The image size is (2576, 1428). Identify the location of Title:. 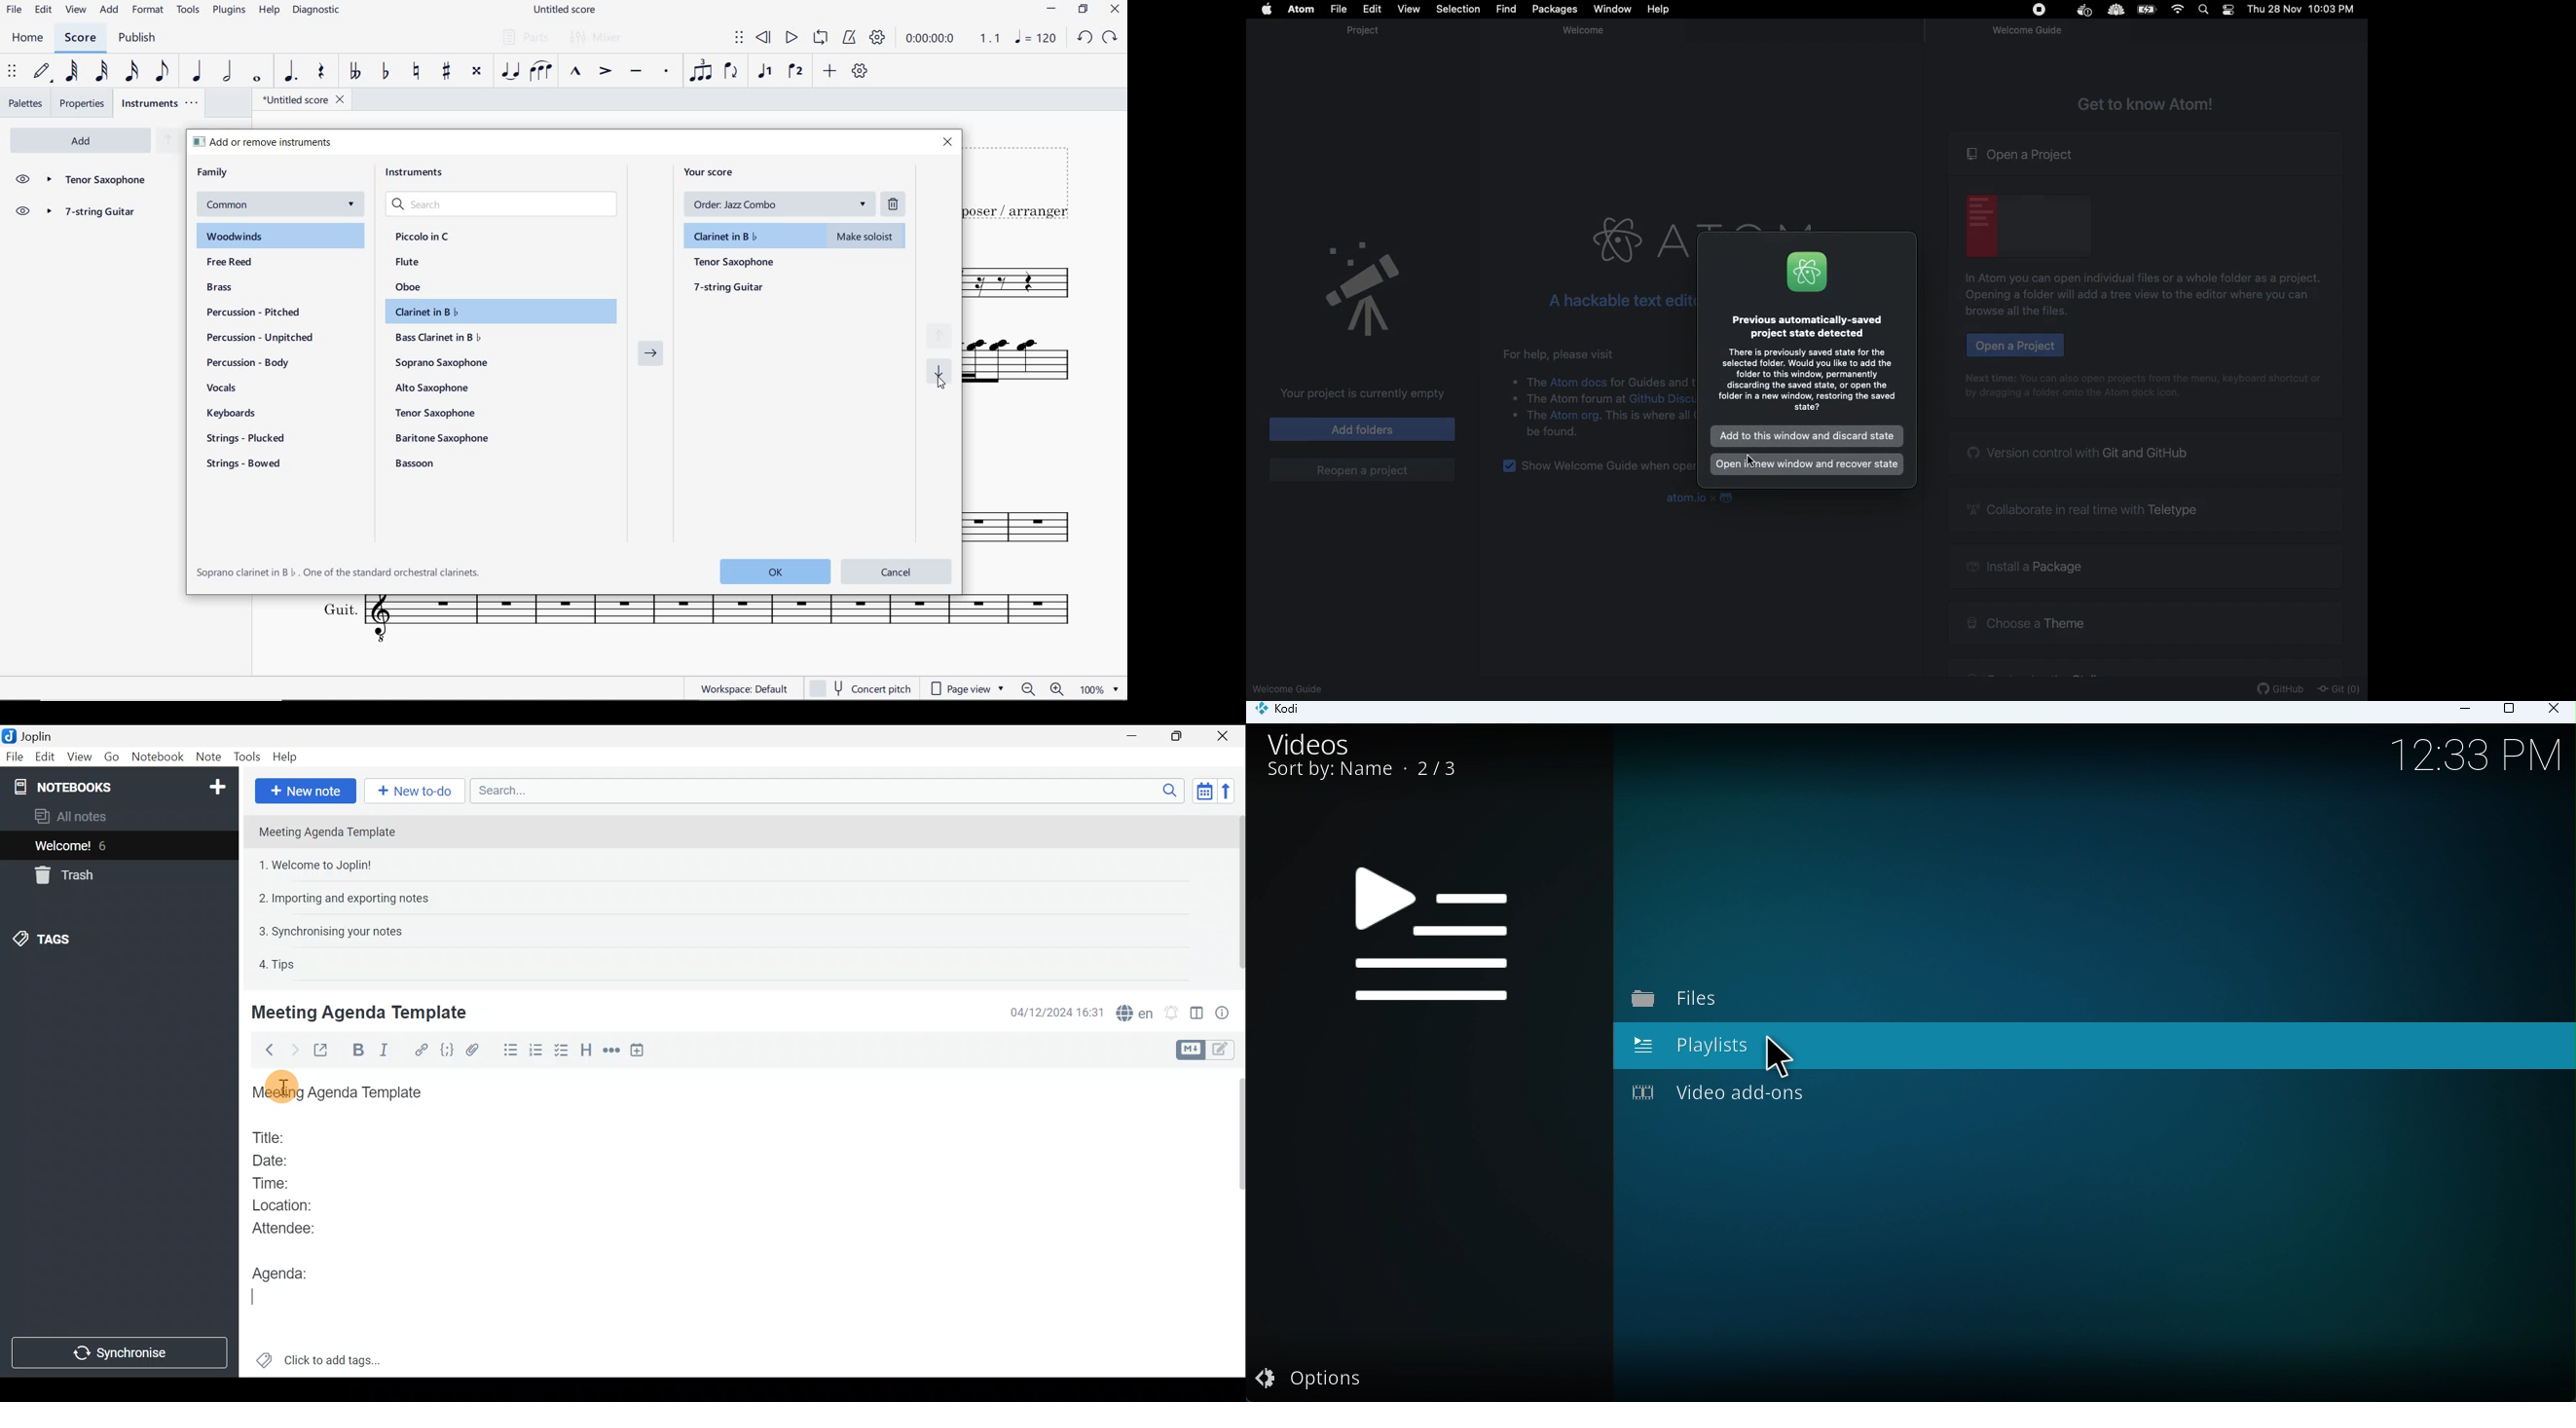
(271, 1135).